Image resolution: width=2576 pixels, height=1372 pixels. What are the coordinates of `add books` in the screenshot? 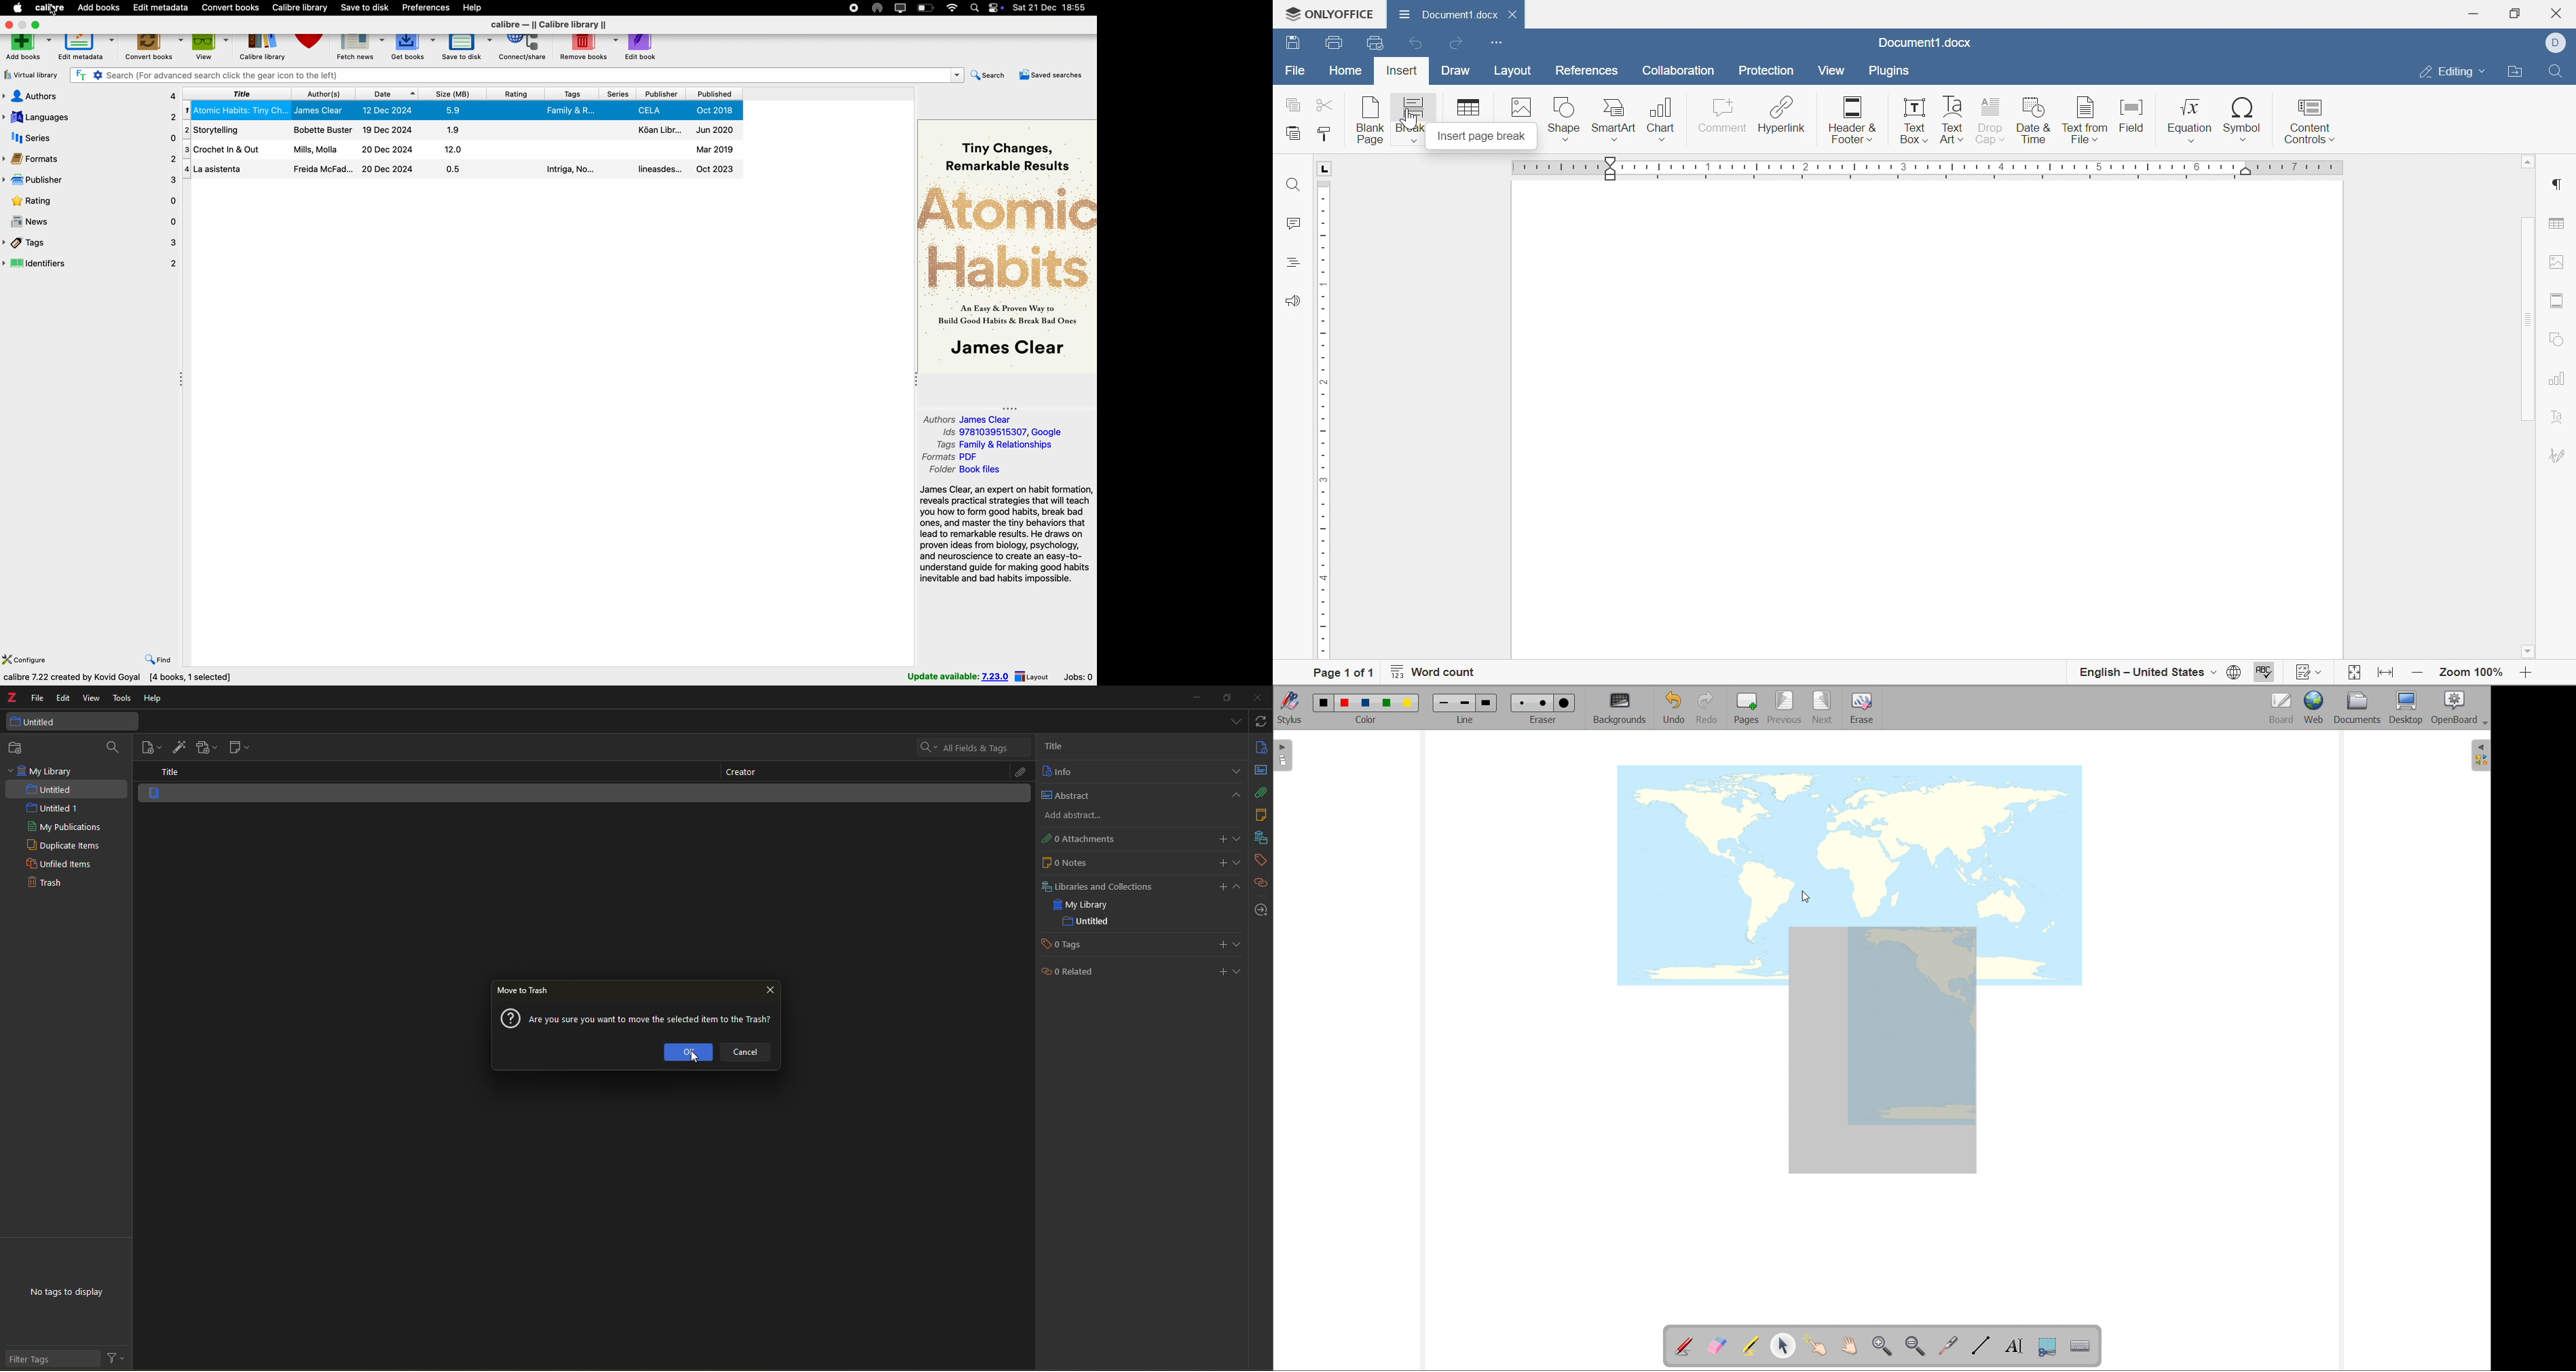 It's located at (27, 50).